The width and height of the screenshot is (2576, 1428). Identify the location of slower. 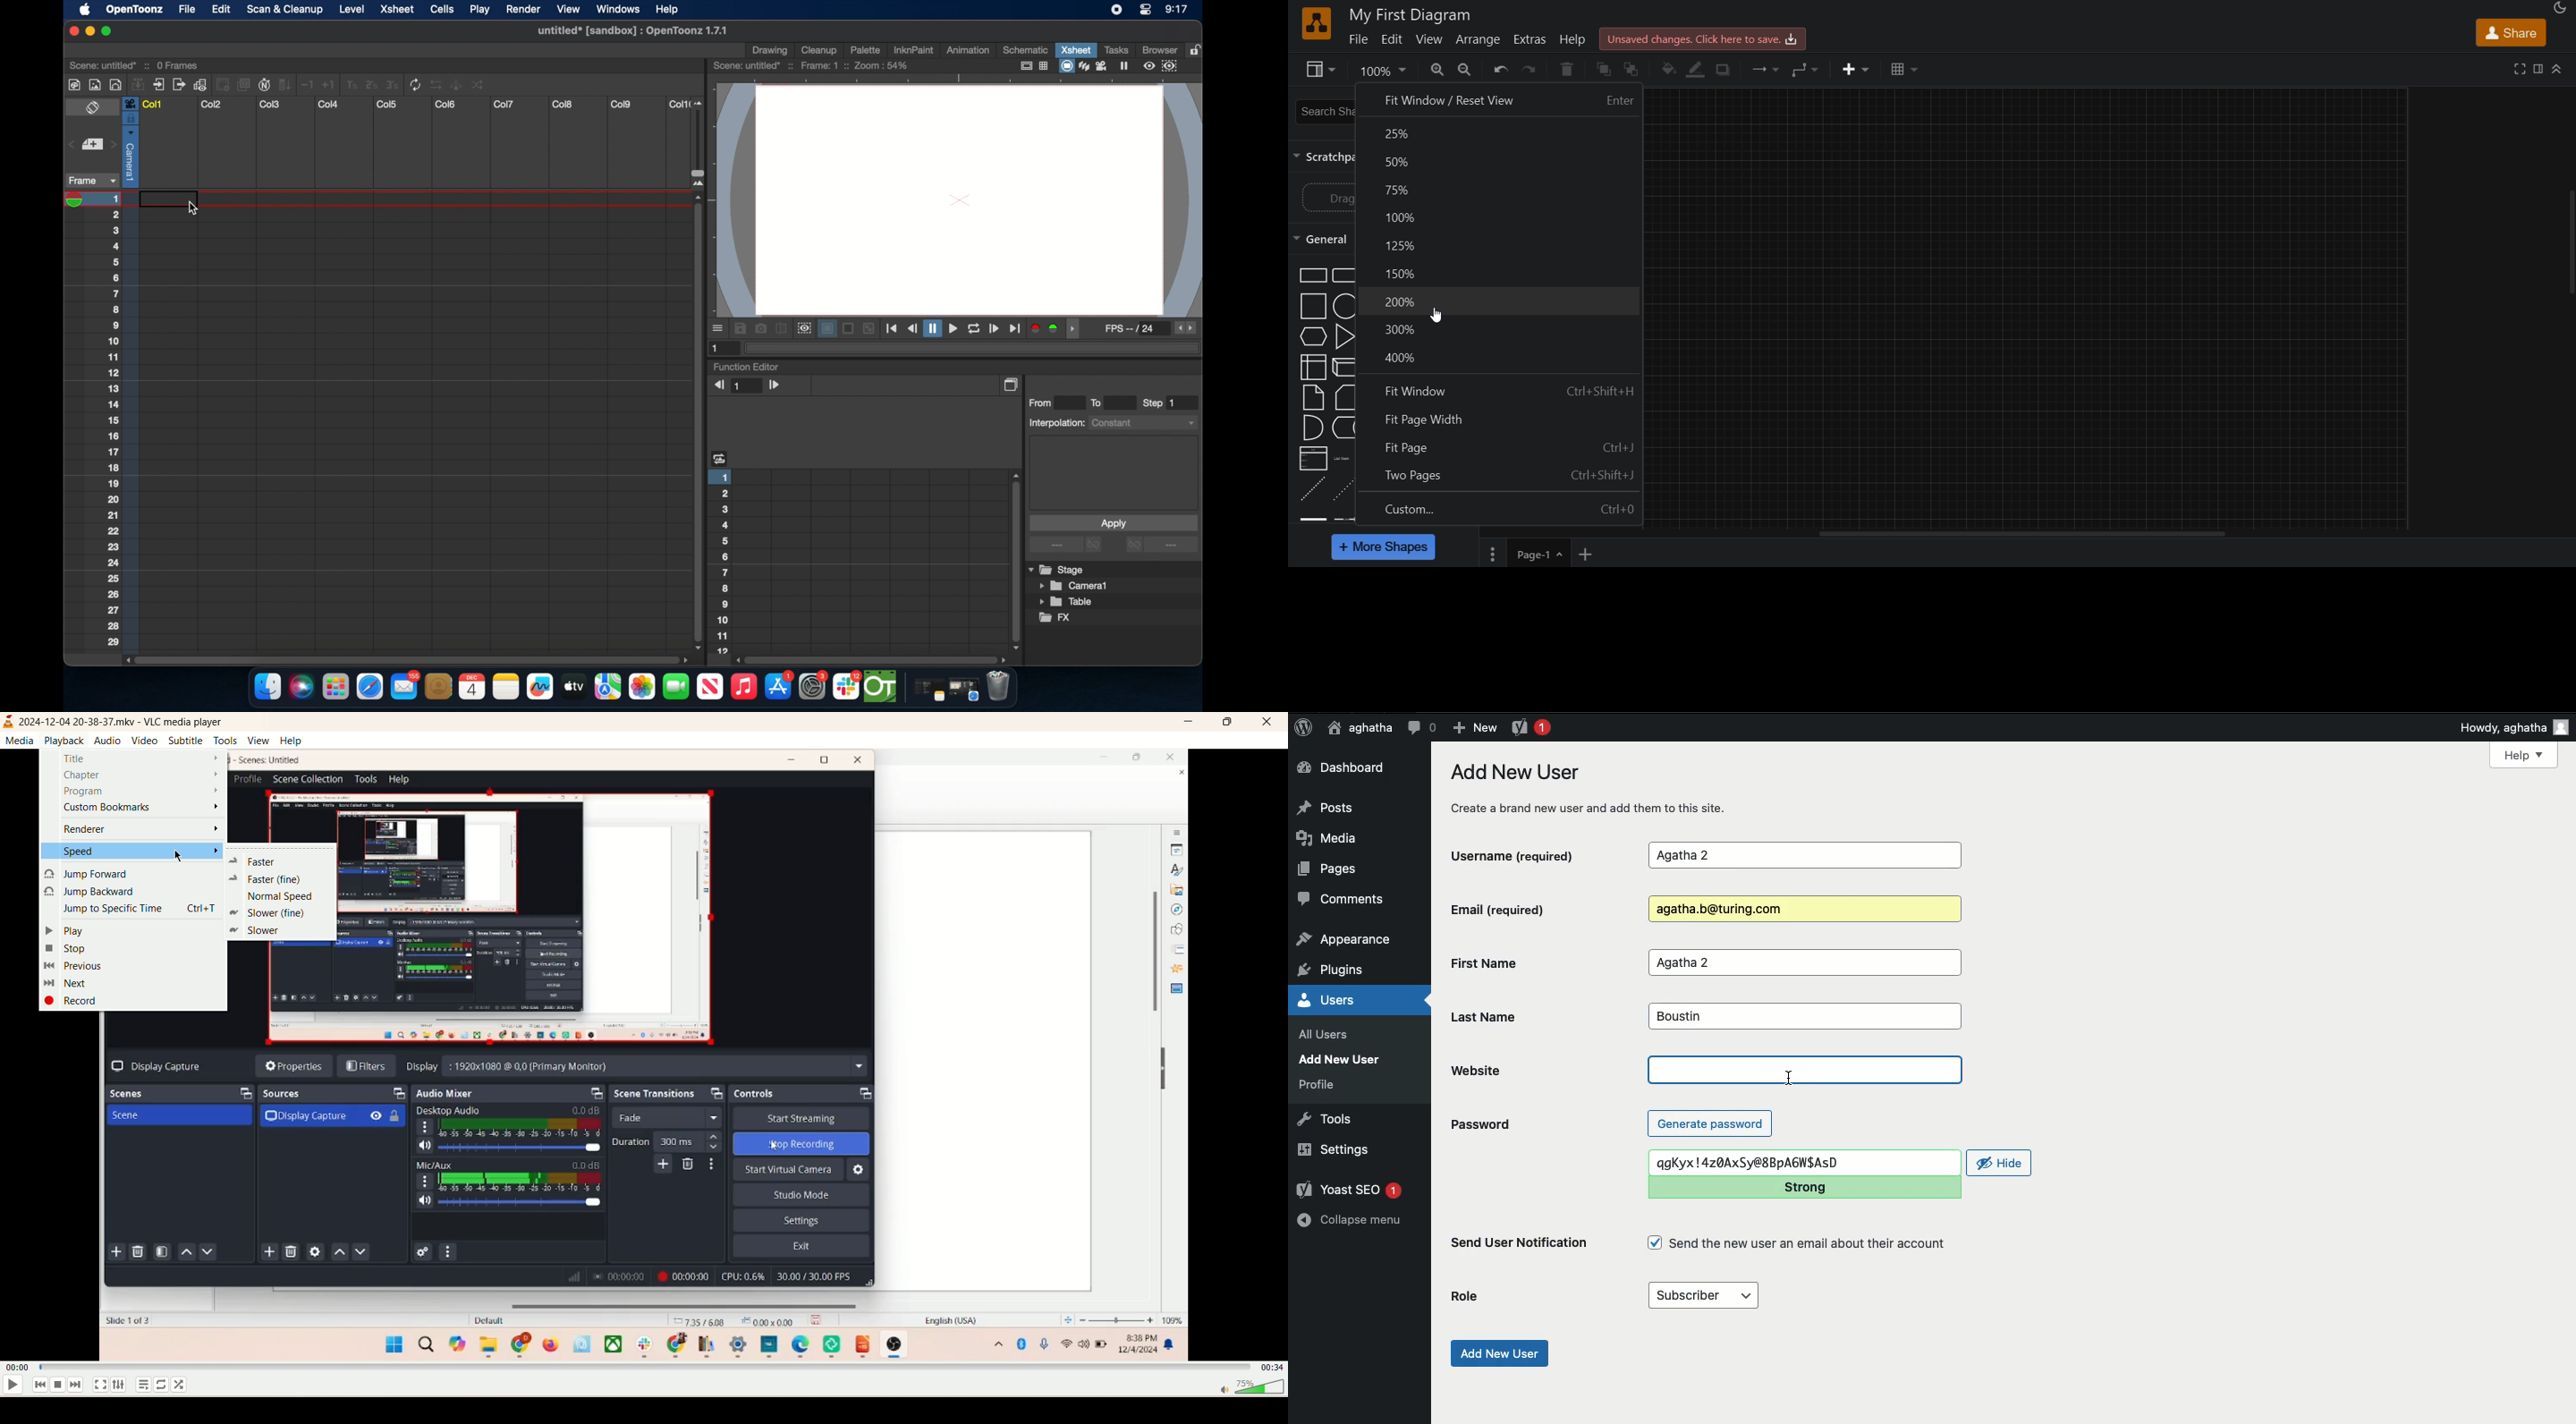
(255, 932).